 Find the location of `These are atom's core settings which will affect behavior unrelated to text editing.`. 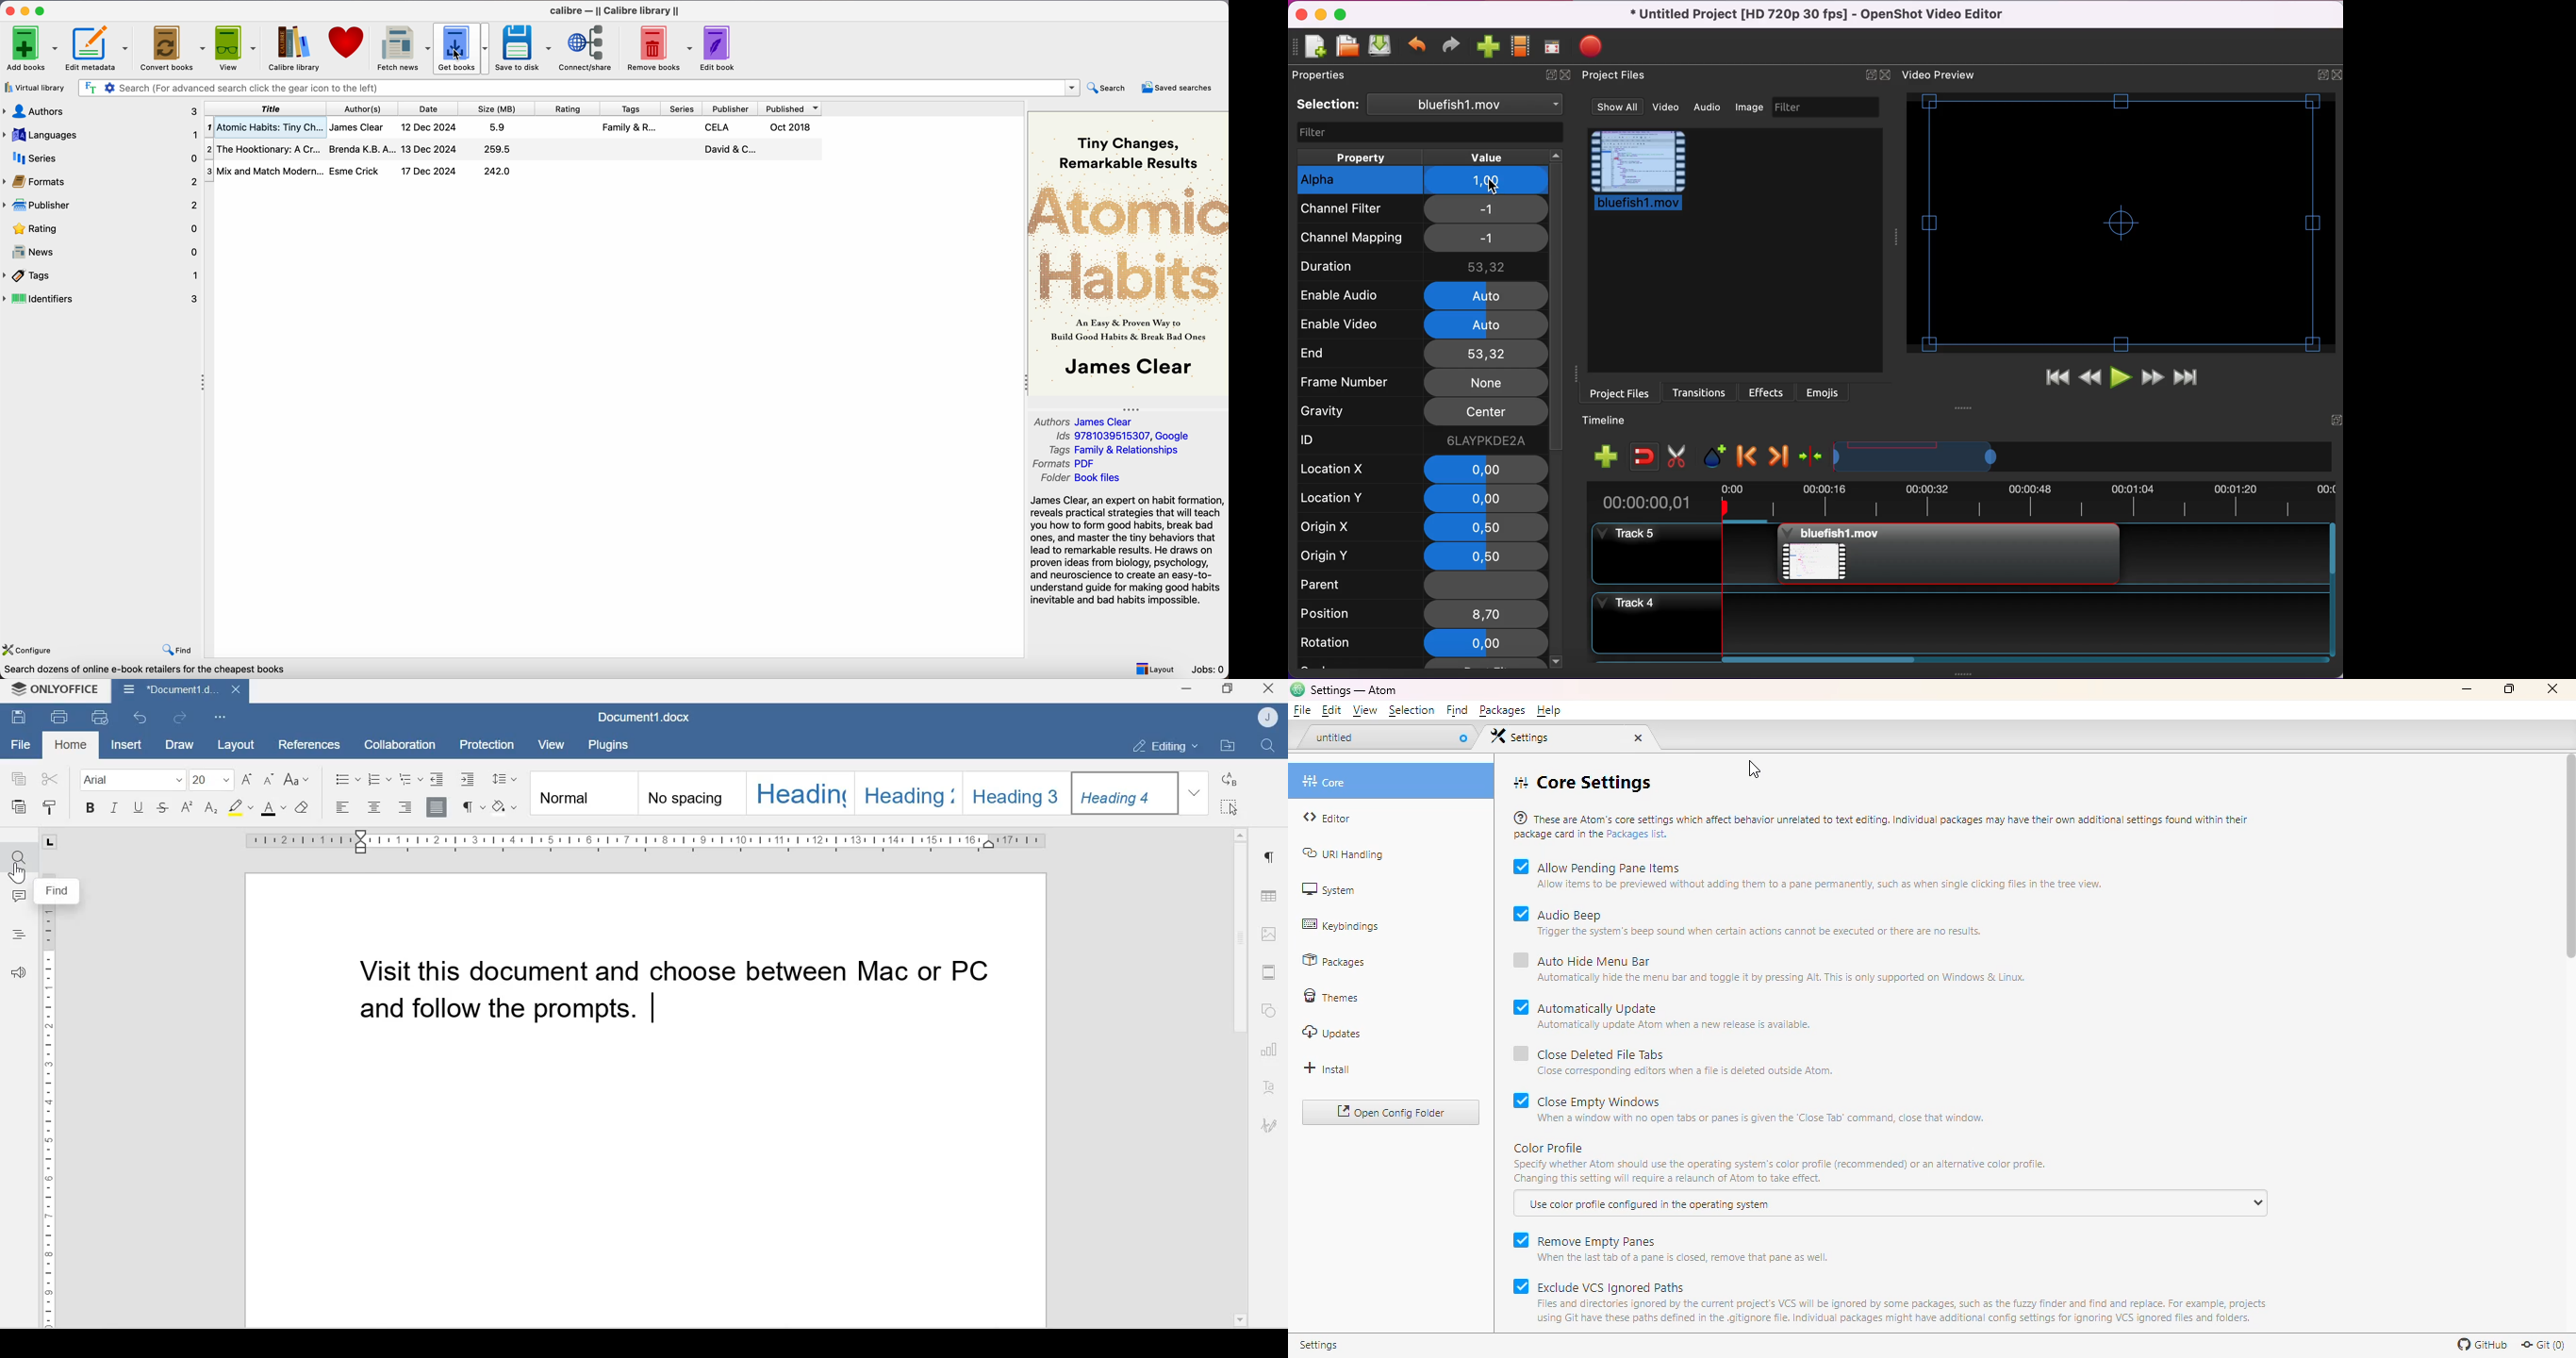

These are atom's core settings which will affect behavior unrelated to text editing. is located at coordinates (1881, 817).